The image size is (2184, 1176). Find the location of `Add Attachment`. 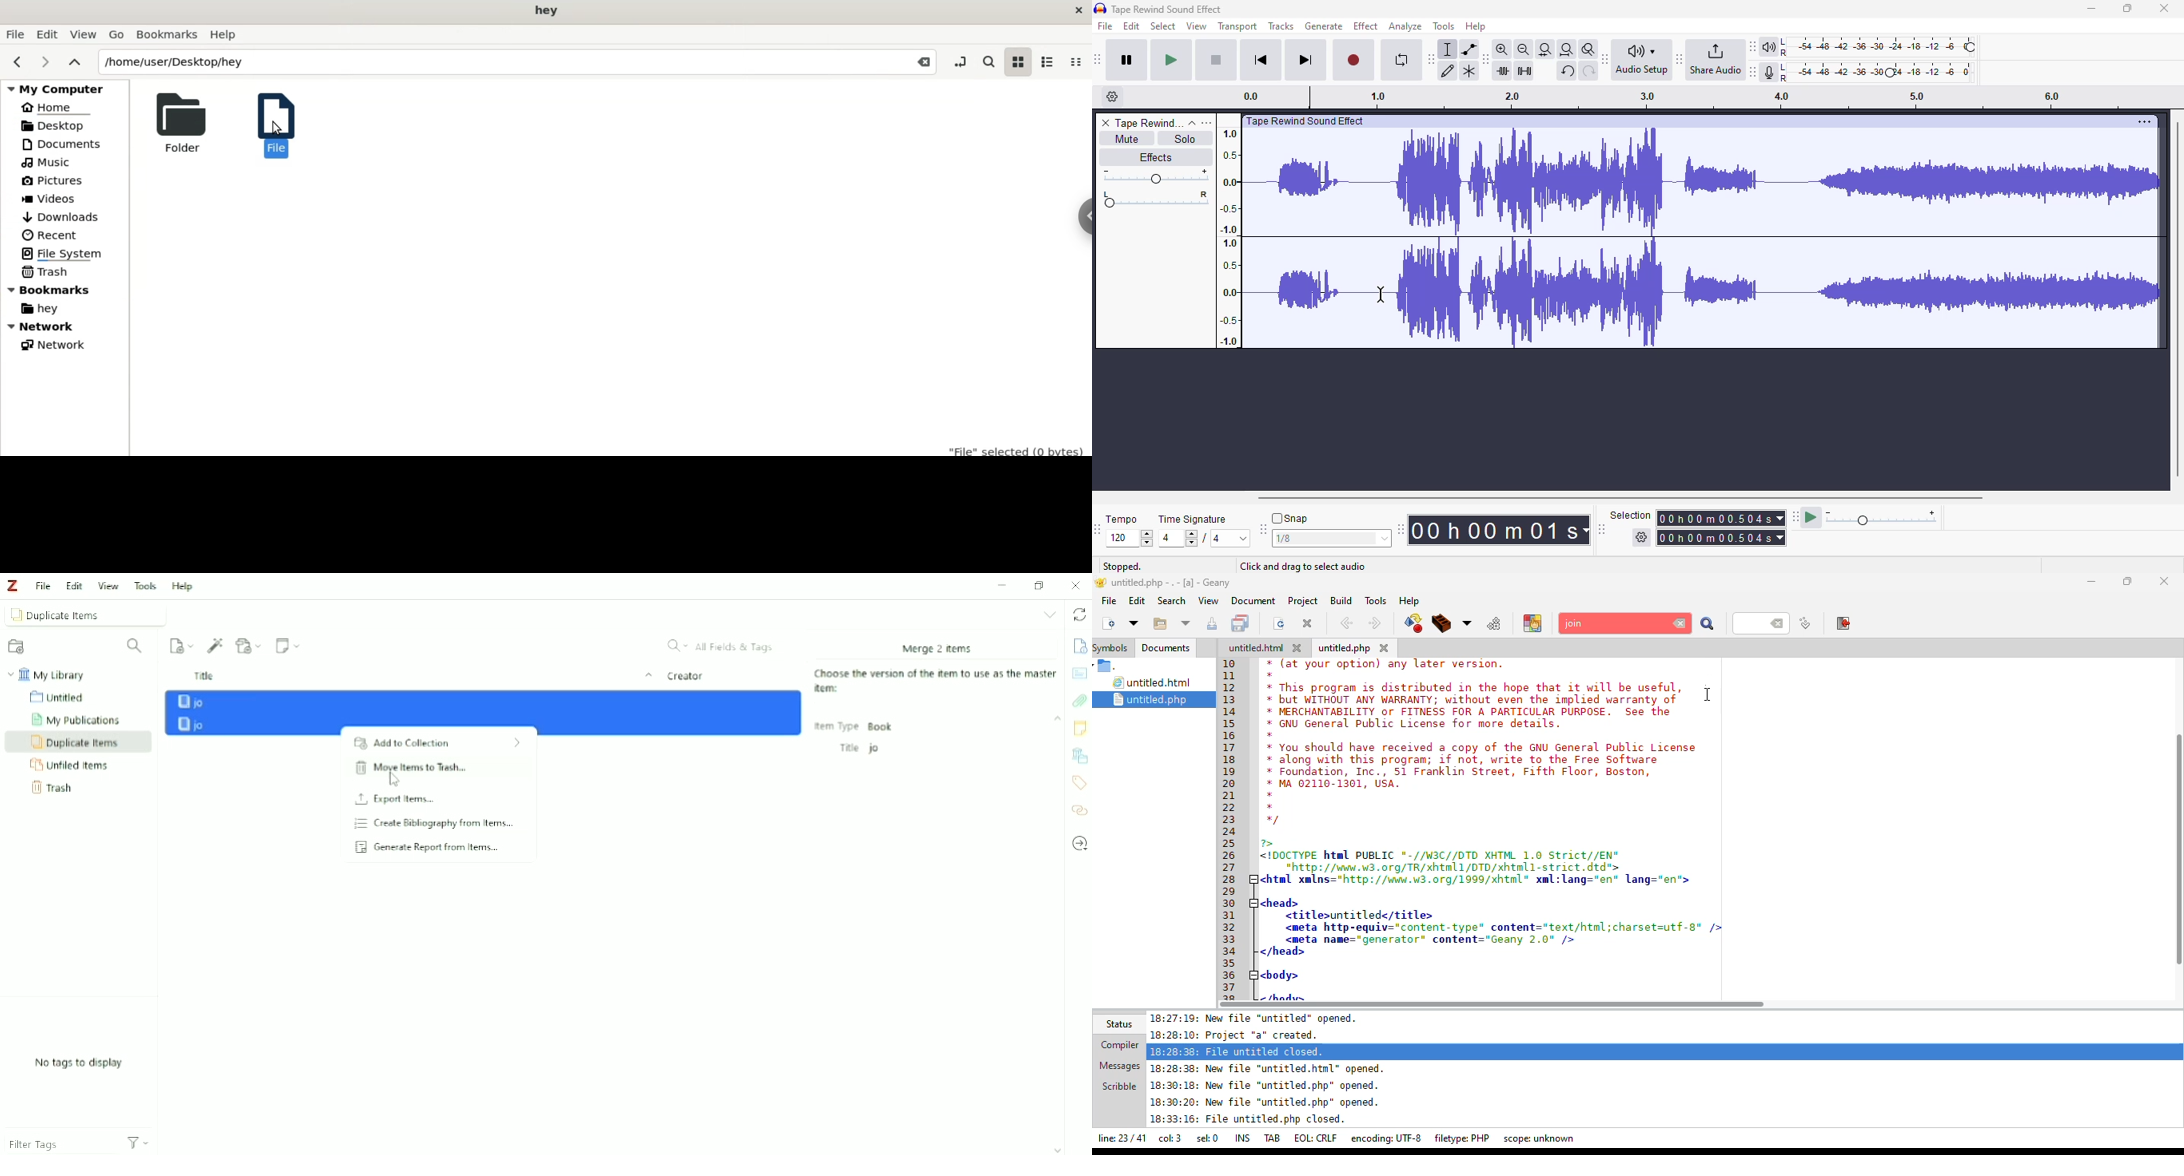

Add Attachment is located at coordinates (250, 646).